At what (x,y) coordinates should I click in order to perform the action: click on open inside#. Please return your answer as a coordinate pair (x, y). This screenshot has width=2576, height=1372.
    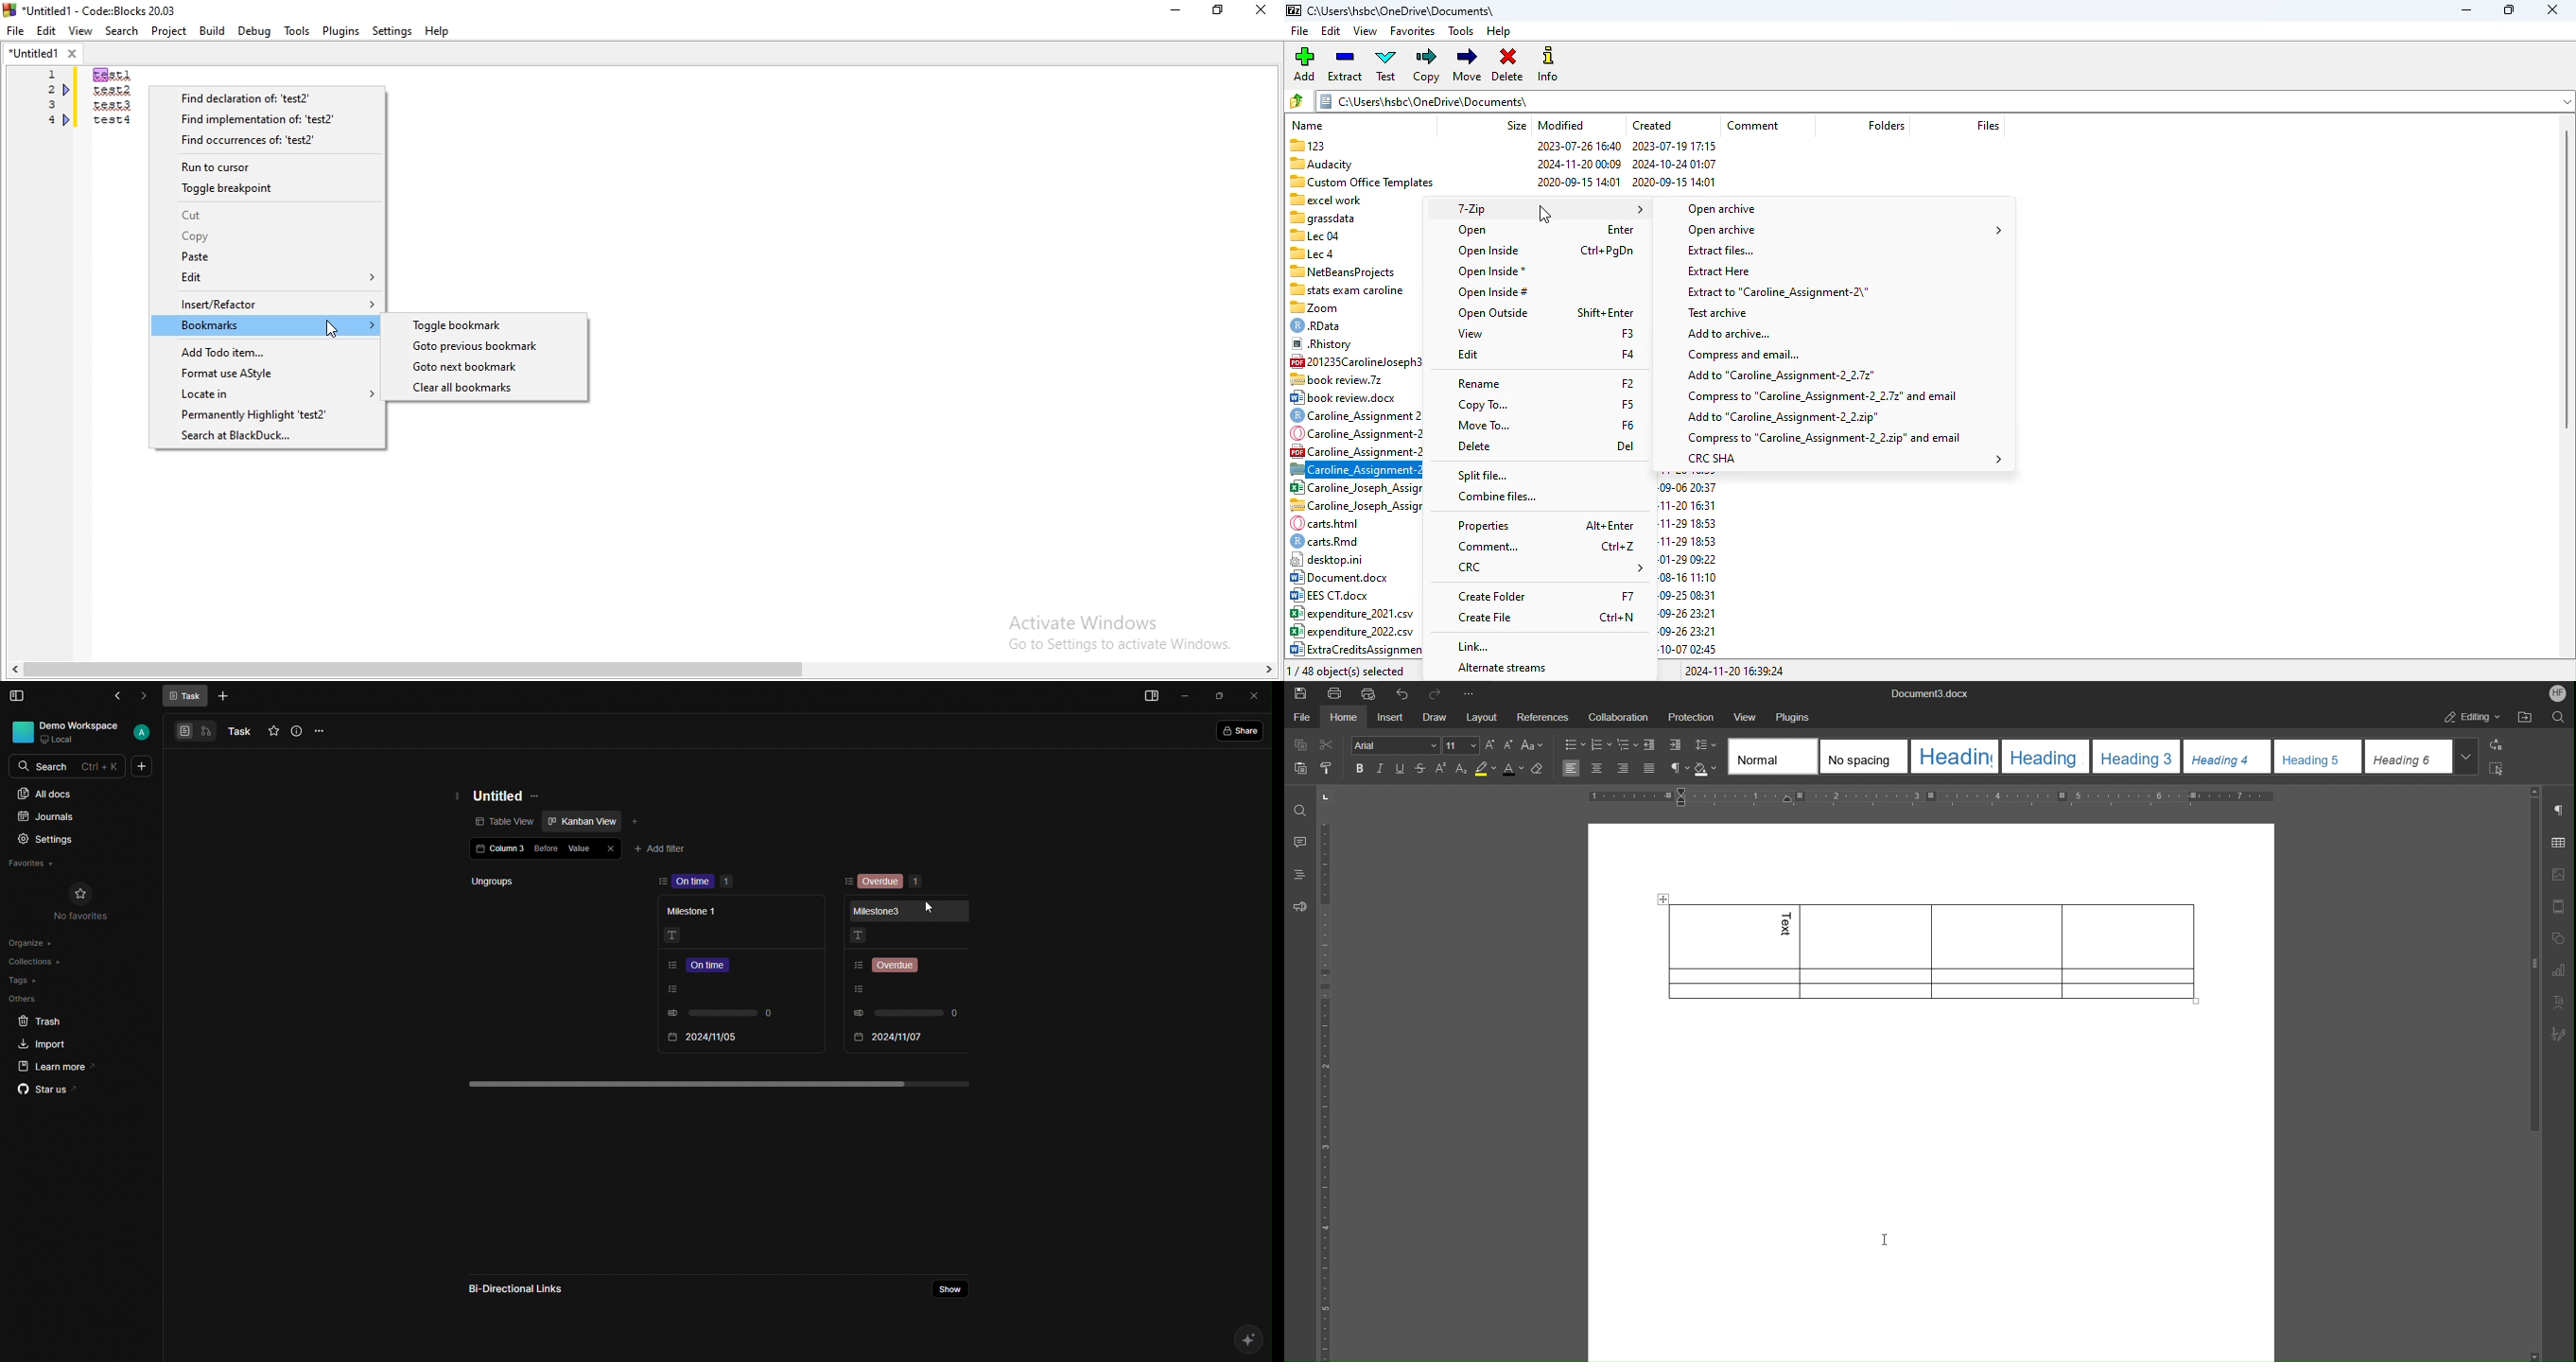
    Looking at the image, I should click on (1491, 292).